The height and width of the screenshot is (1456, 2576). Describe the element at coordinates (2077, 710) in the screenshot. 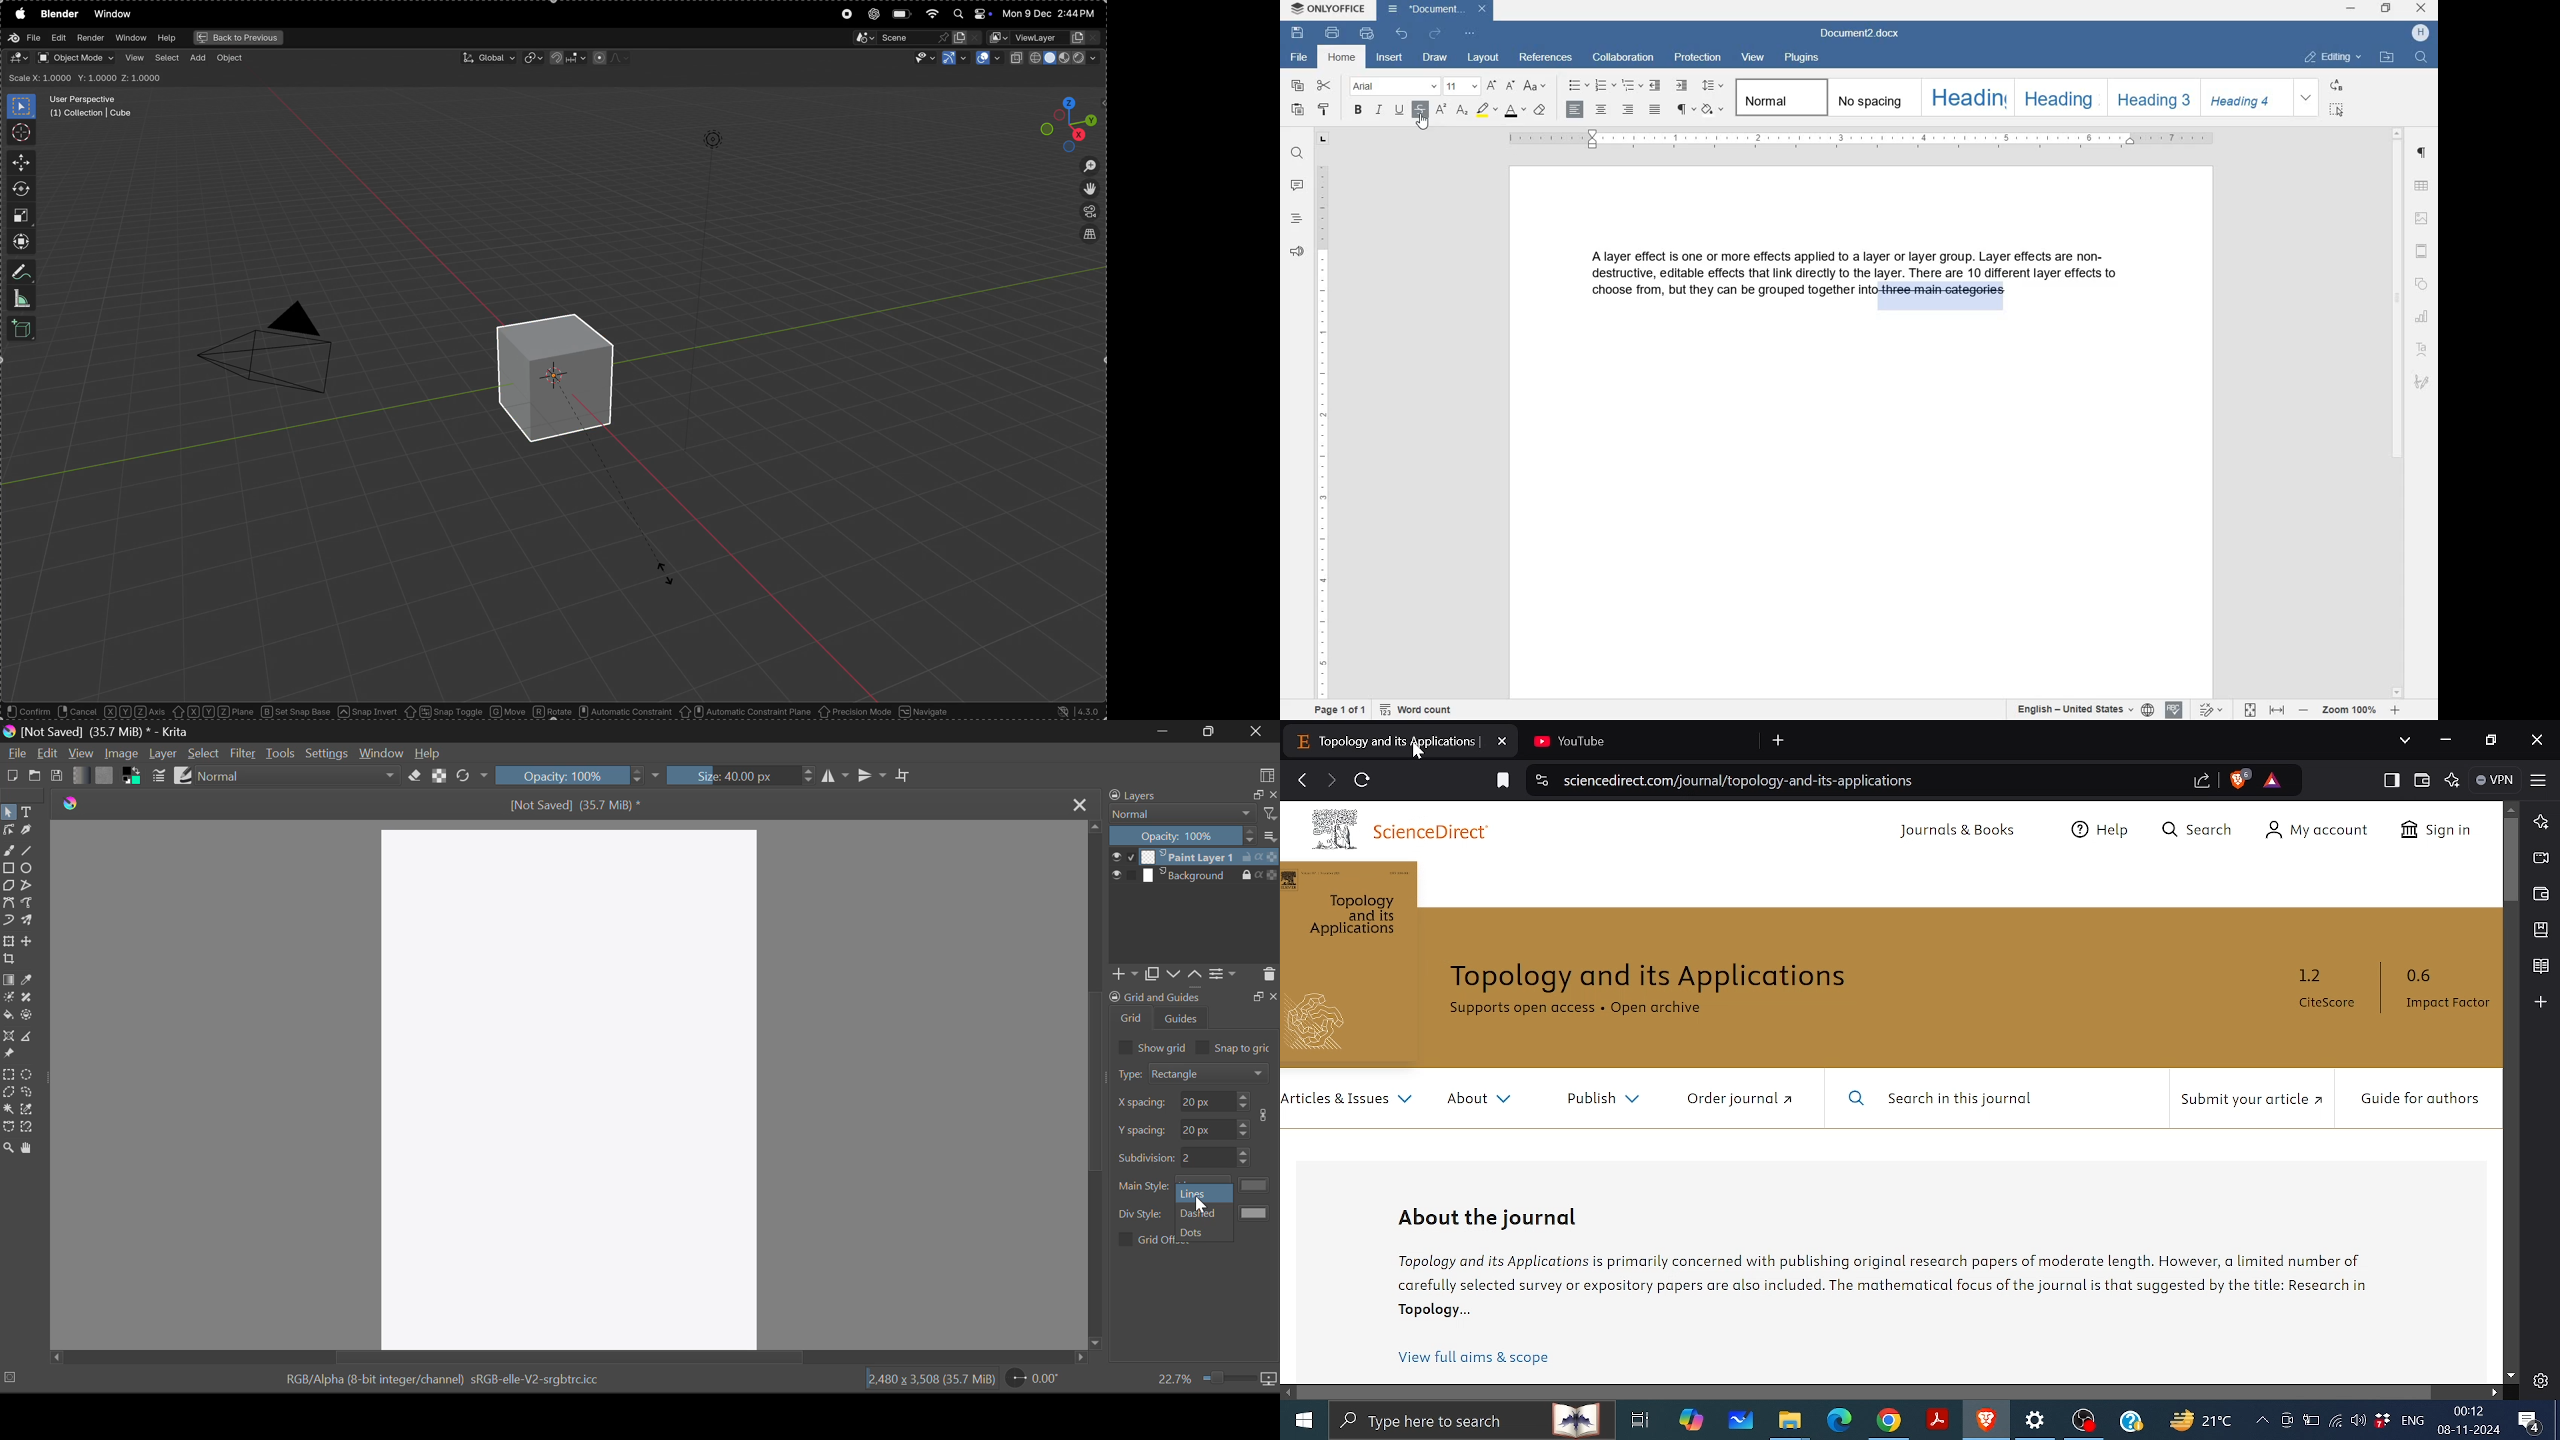

I see `text or document language` at that location.